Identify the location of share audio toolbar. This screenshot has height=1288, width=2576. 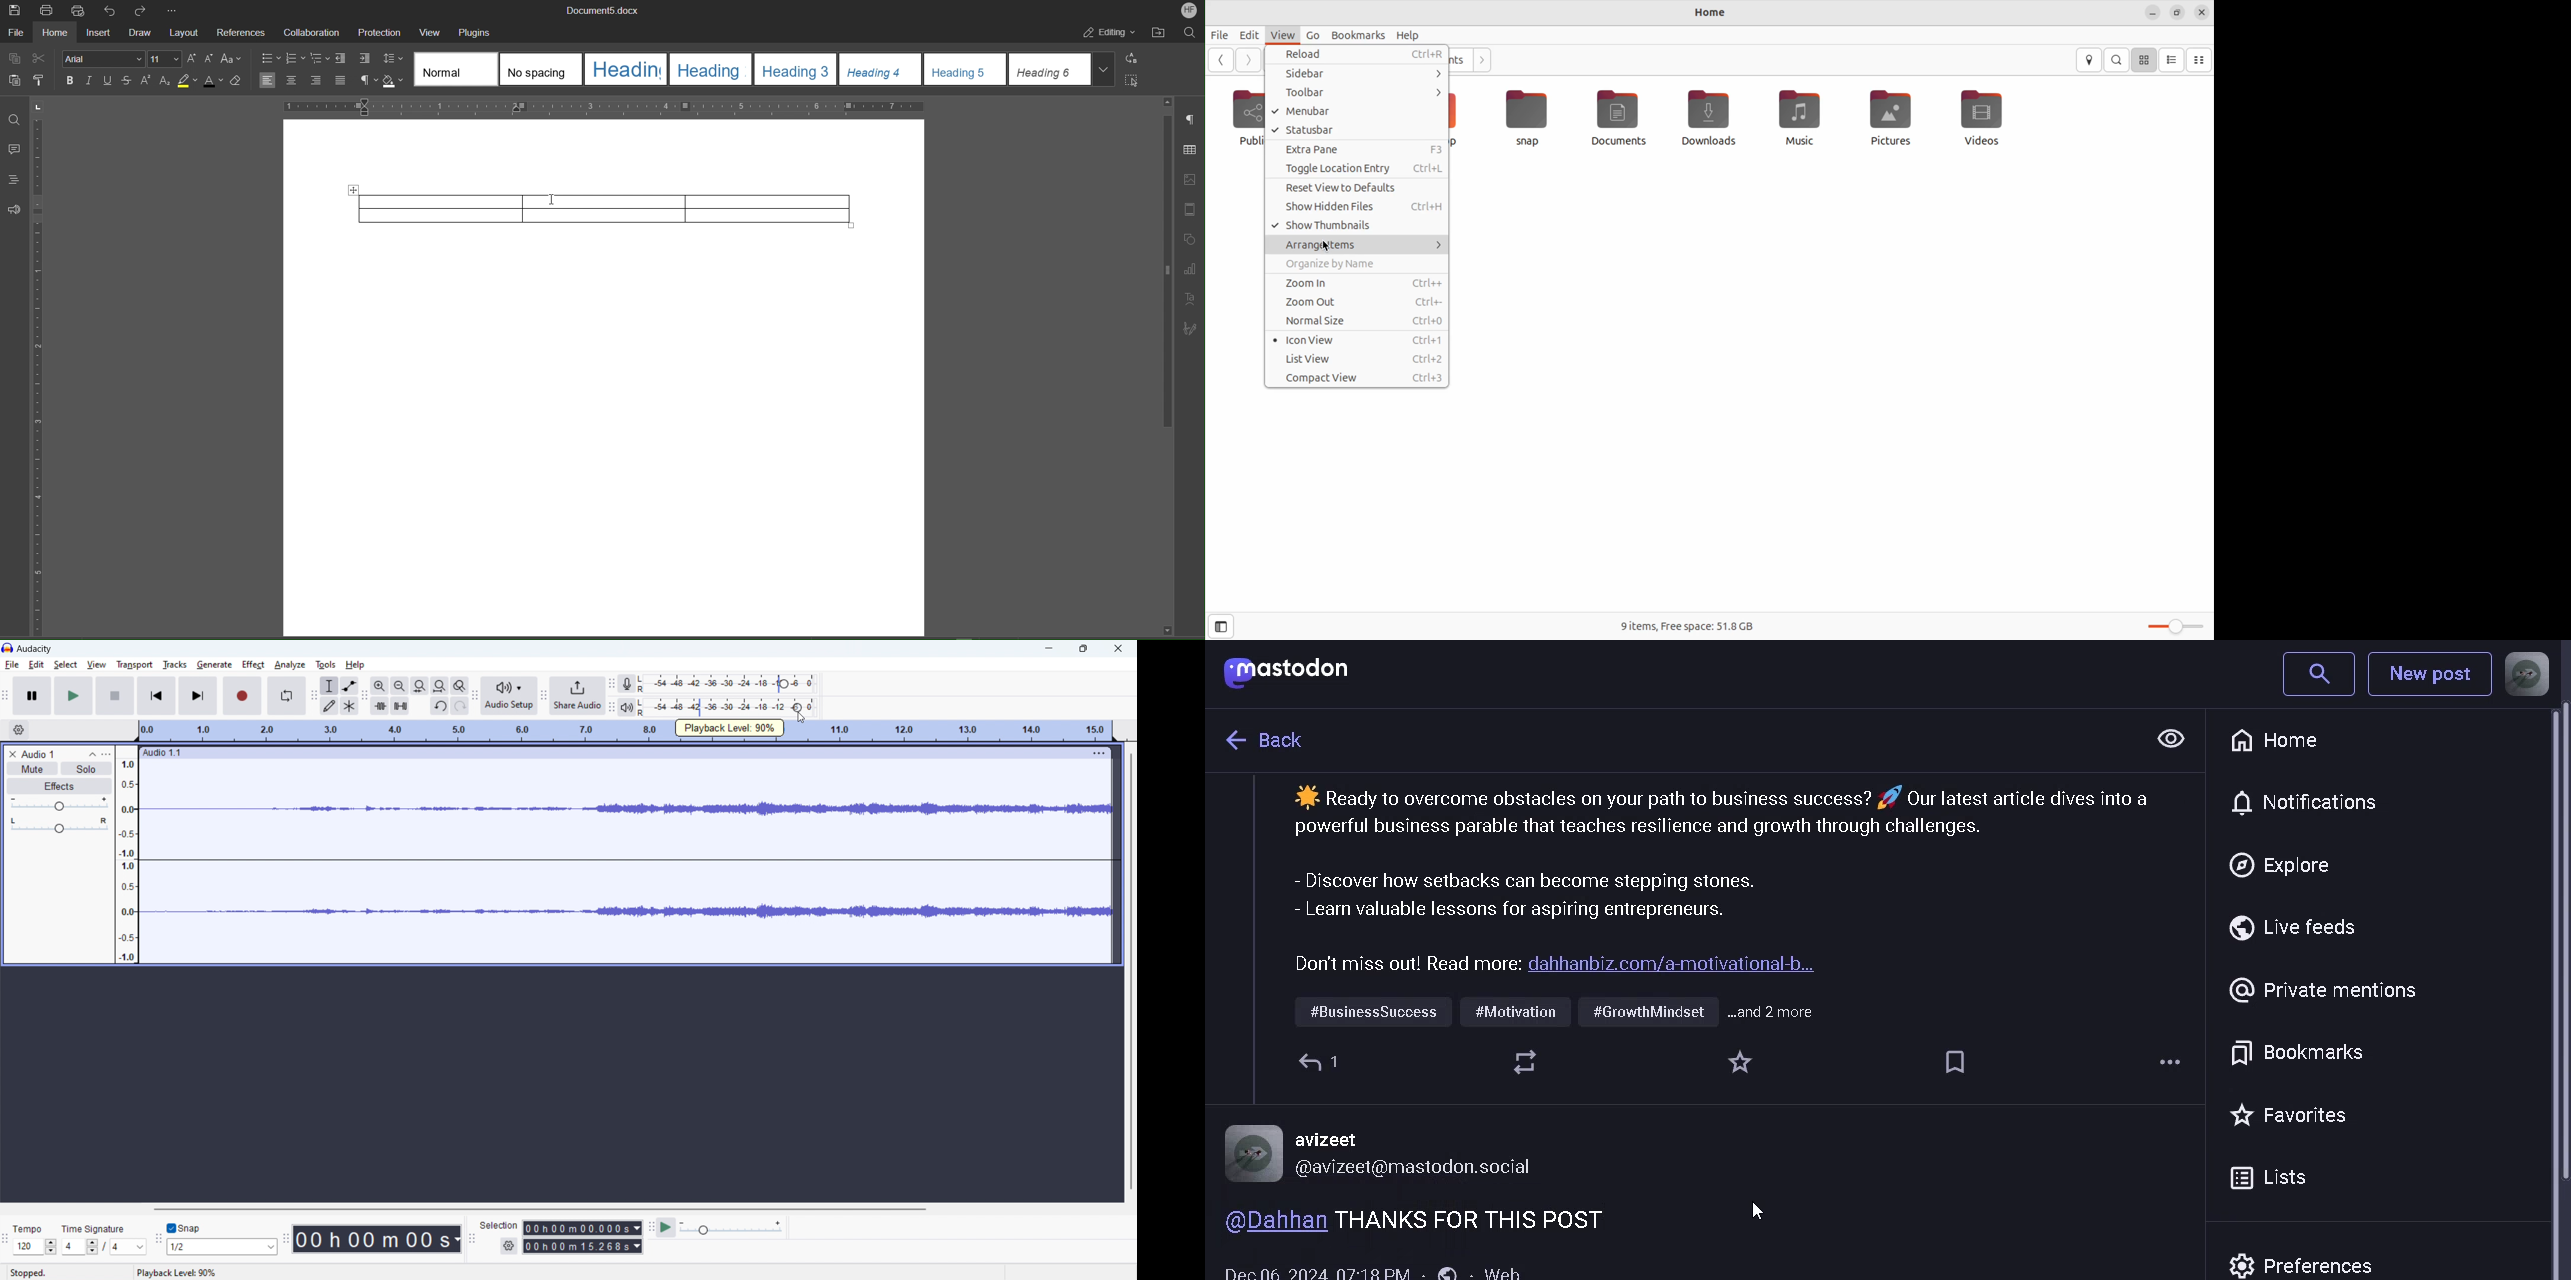
(543, 693).